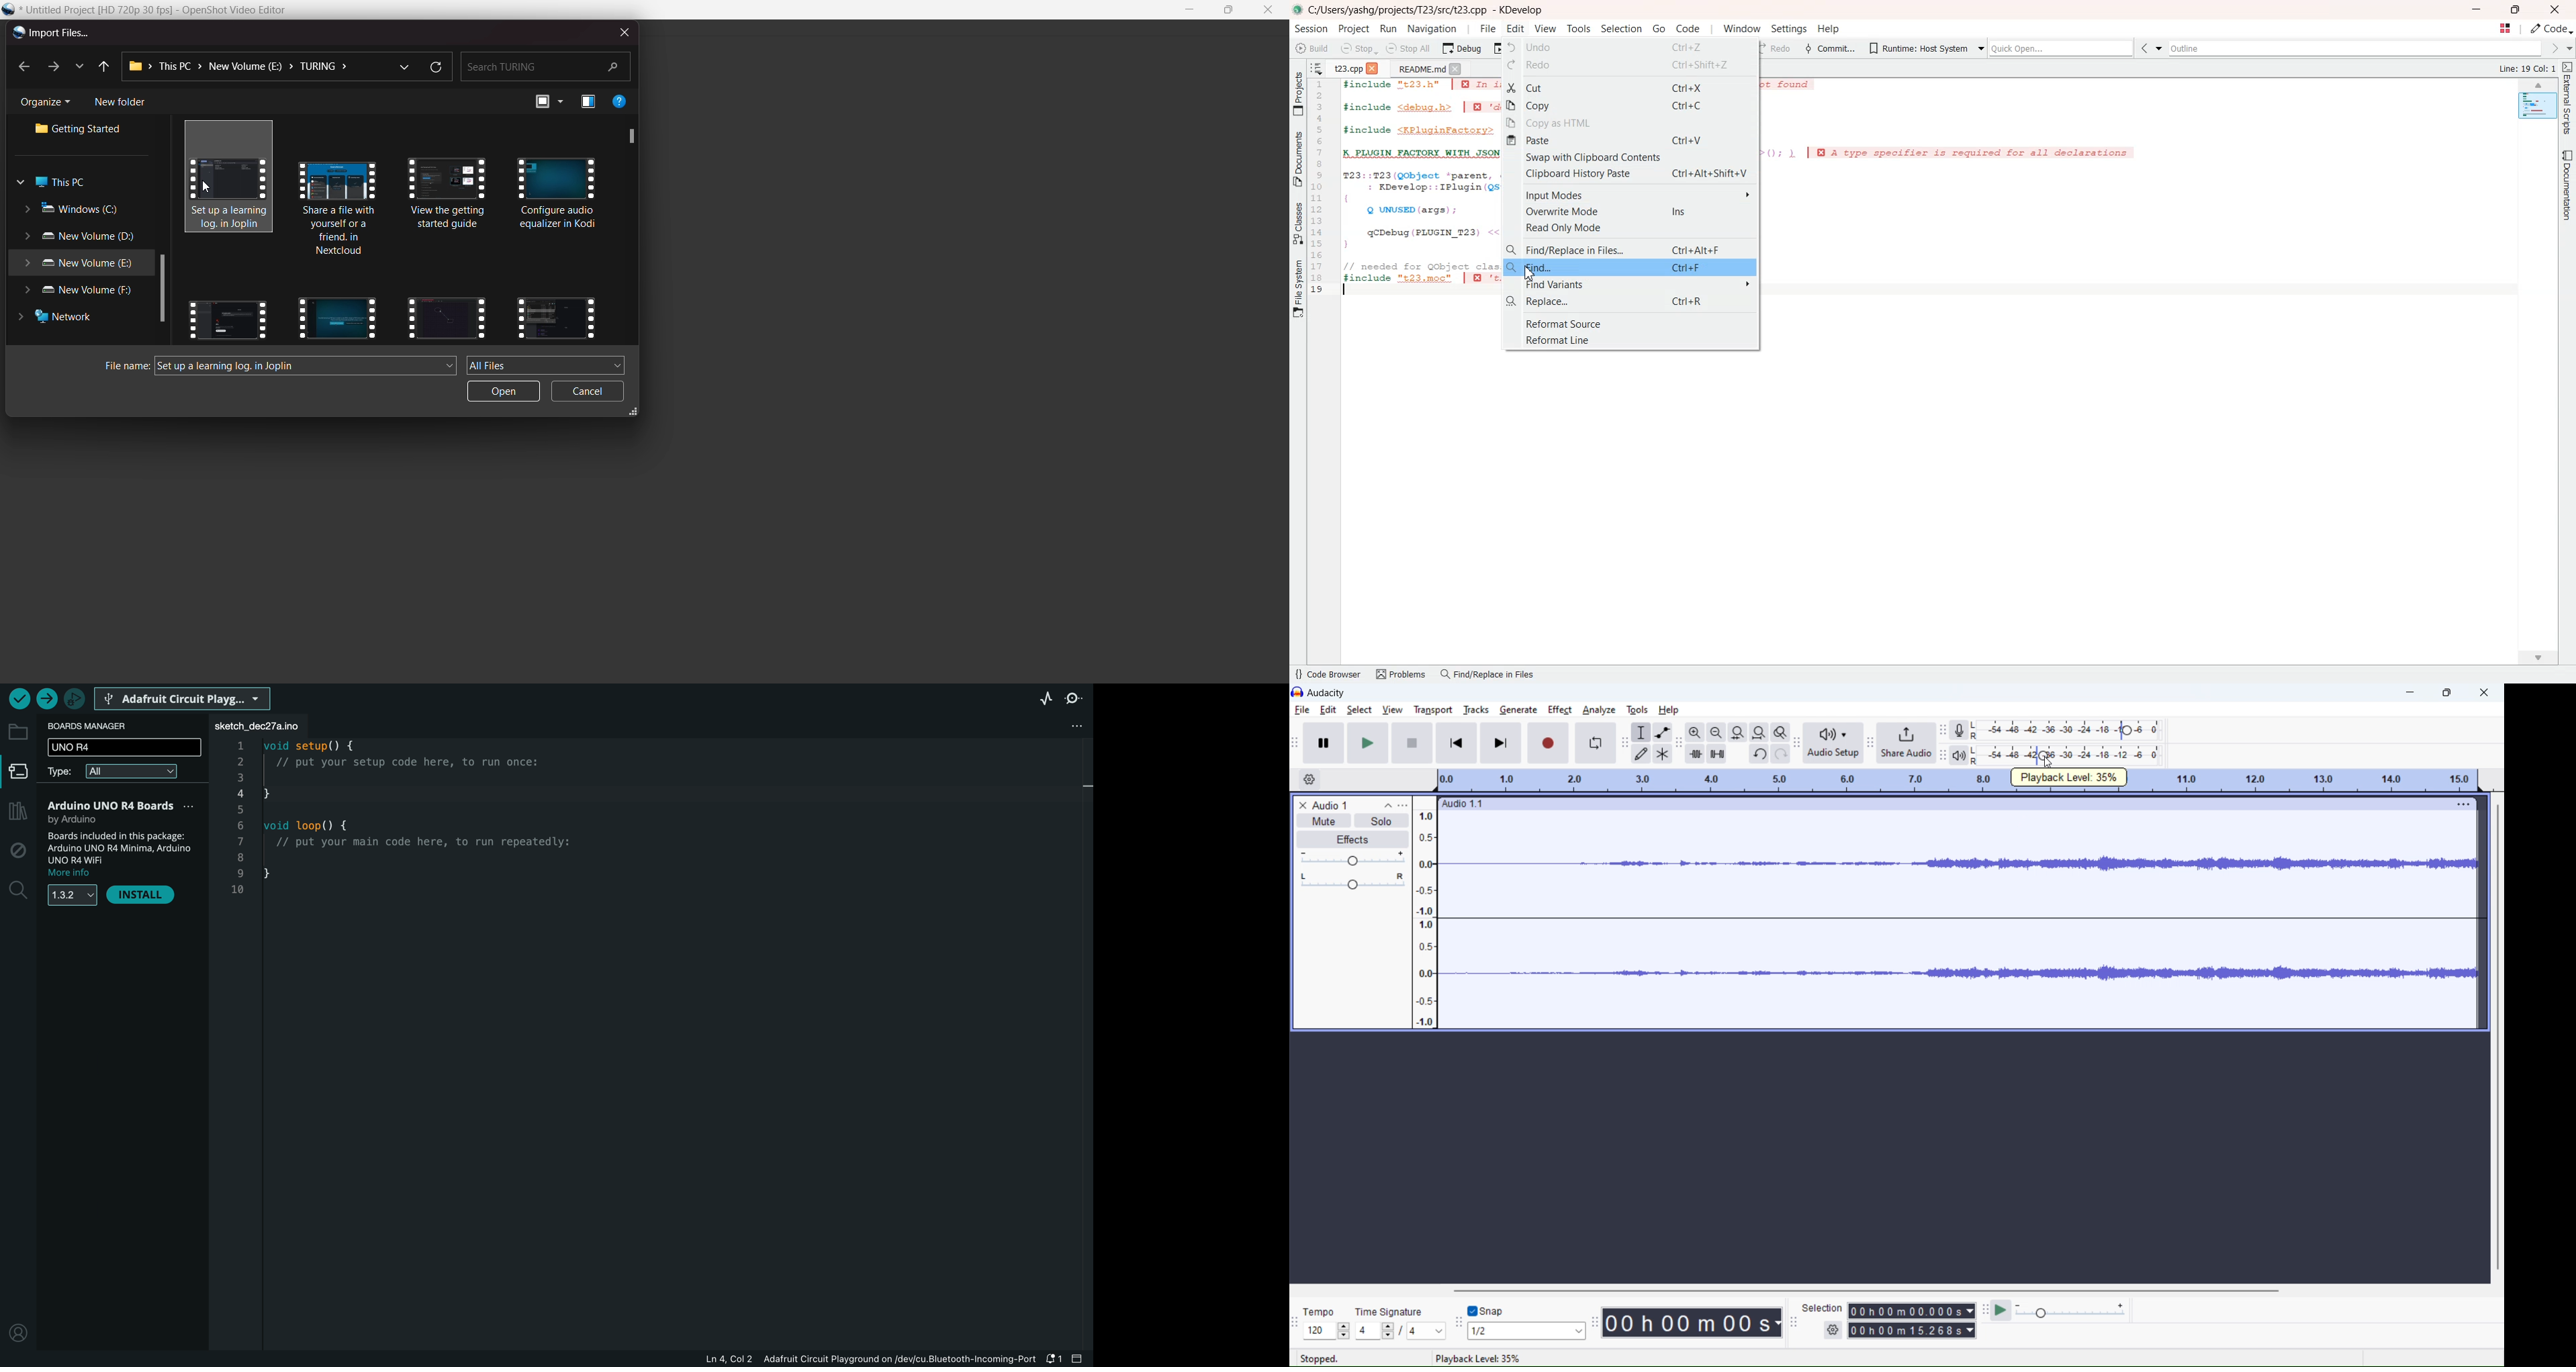 Image resolution: width=2576 pixels, height=1372 pixels. I want to click on video name, so click(228, 367).